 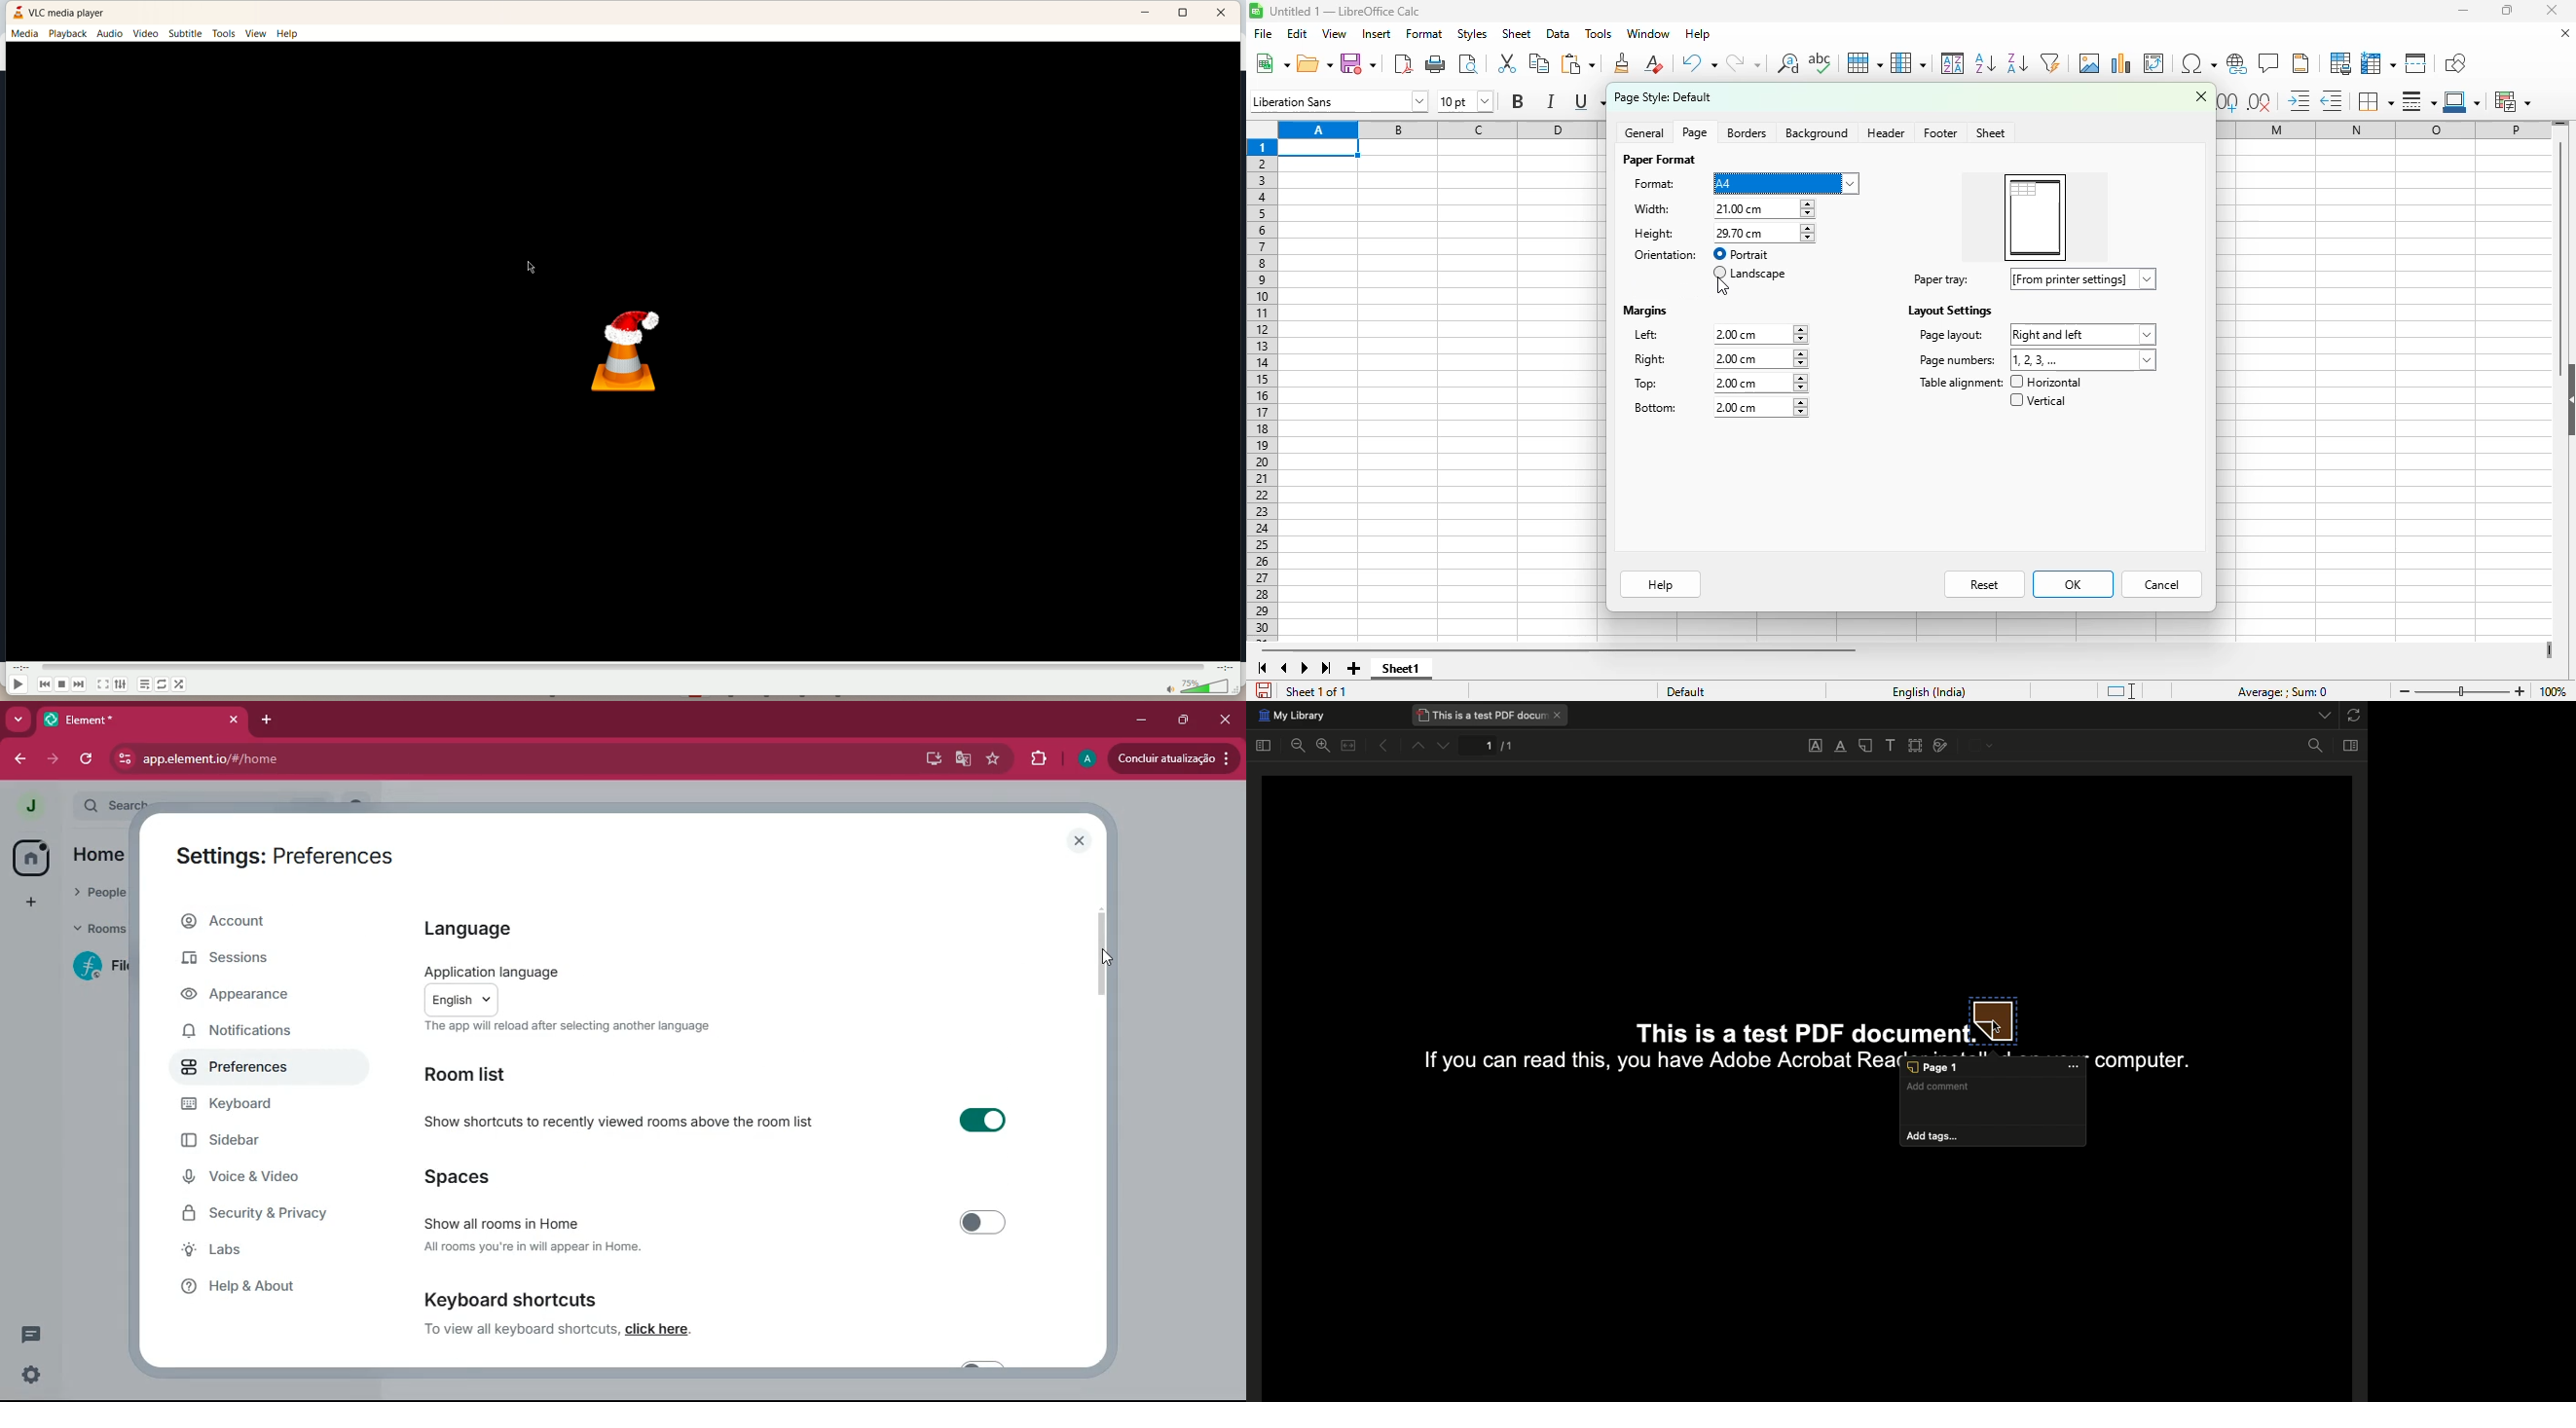 What do you see at coordinates (185, 33) in the screenshot?
I see `subtitle` at bounding box center [185, 33].